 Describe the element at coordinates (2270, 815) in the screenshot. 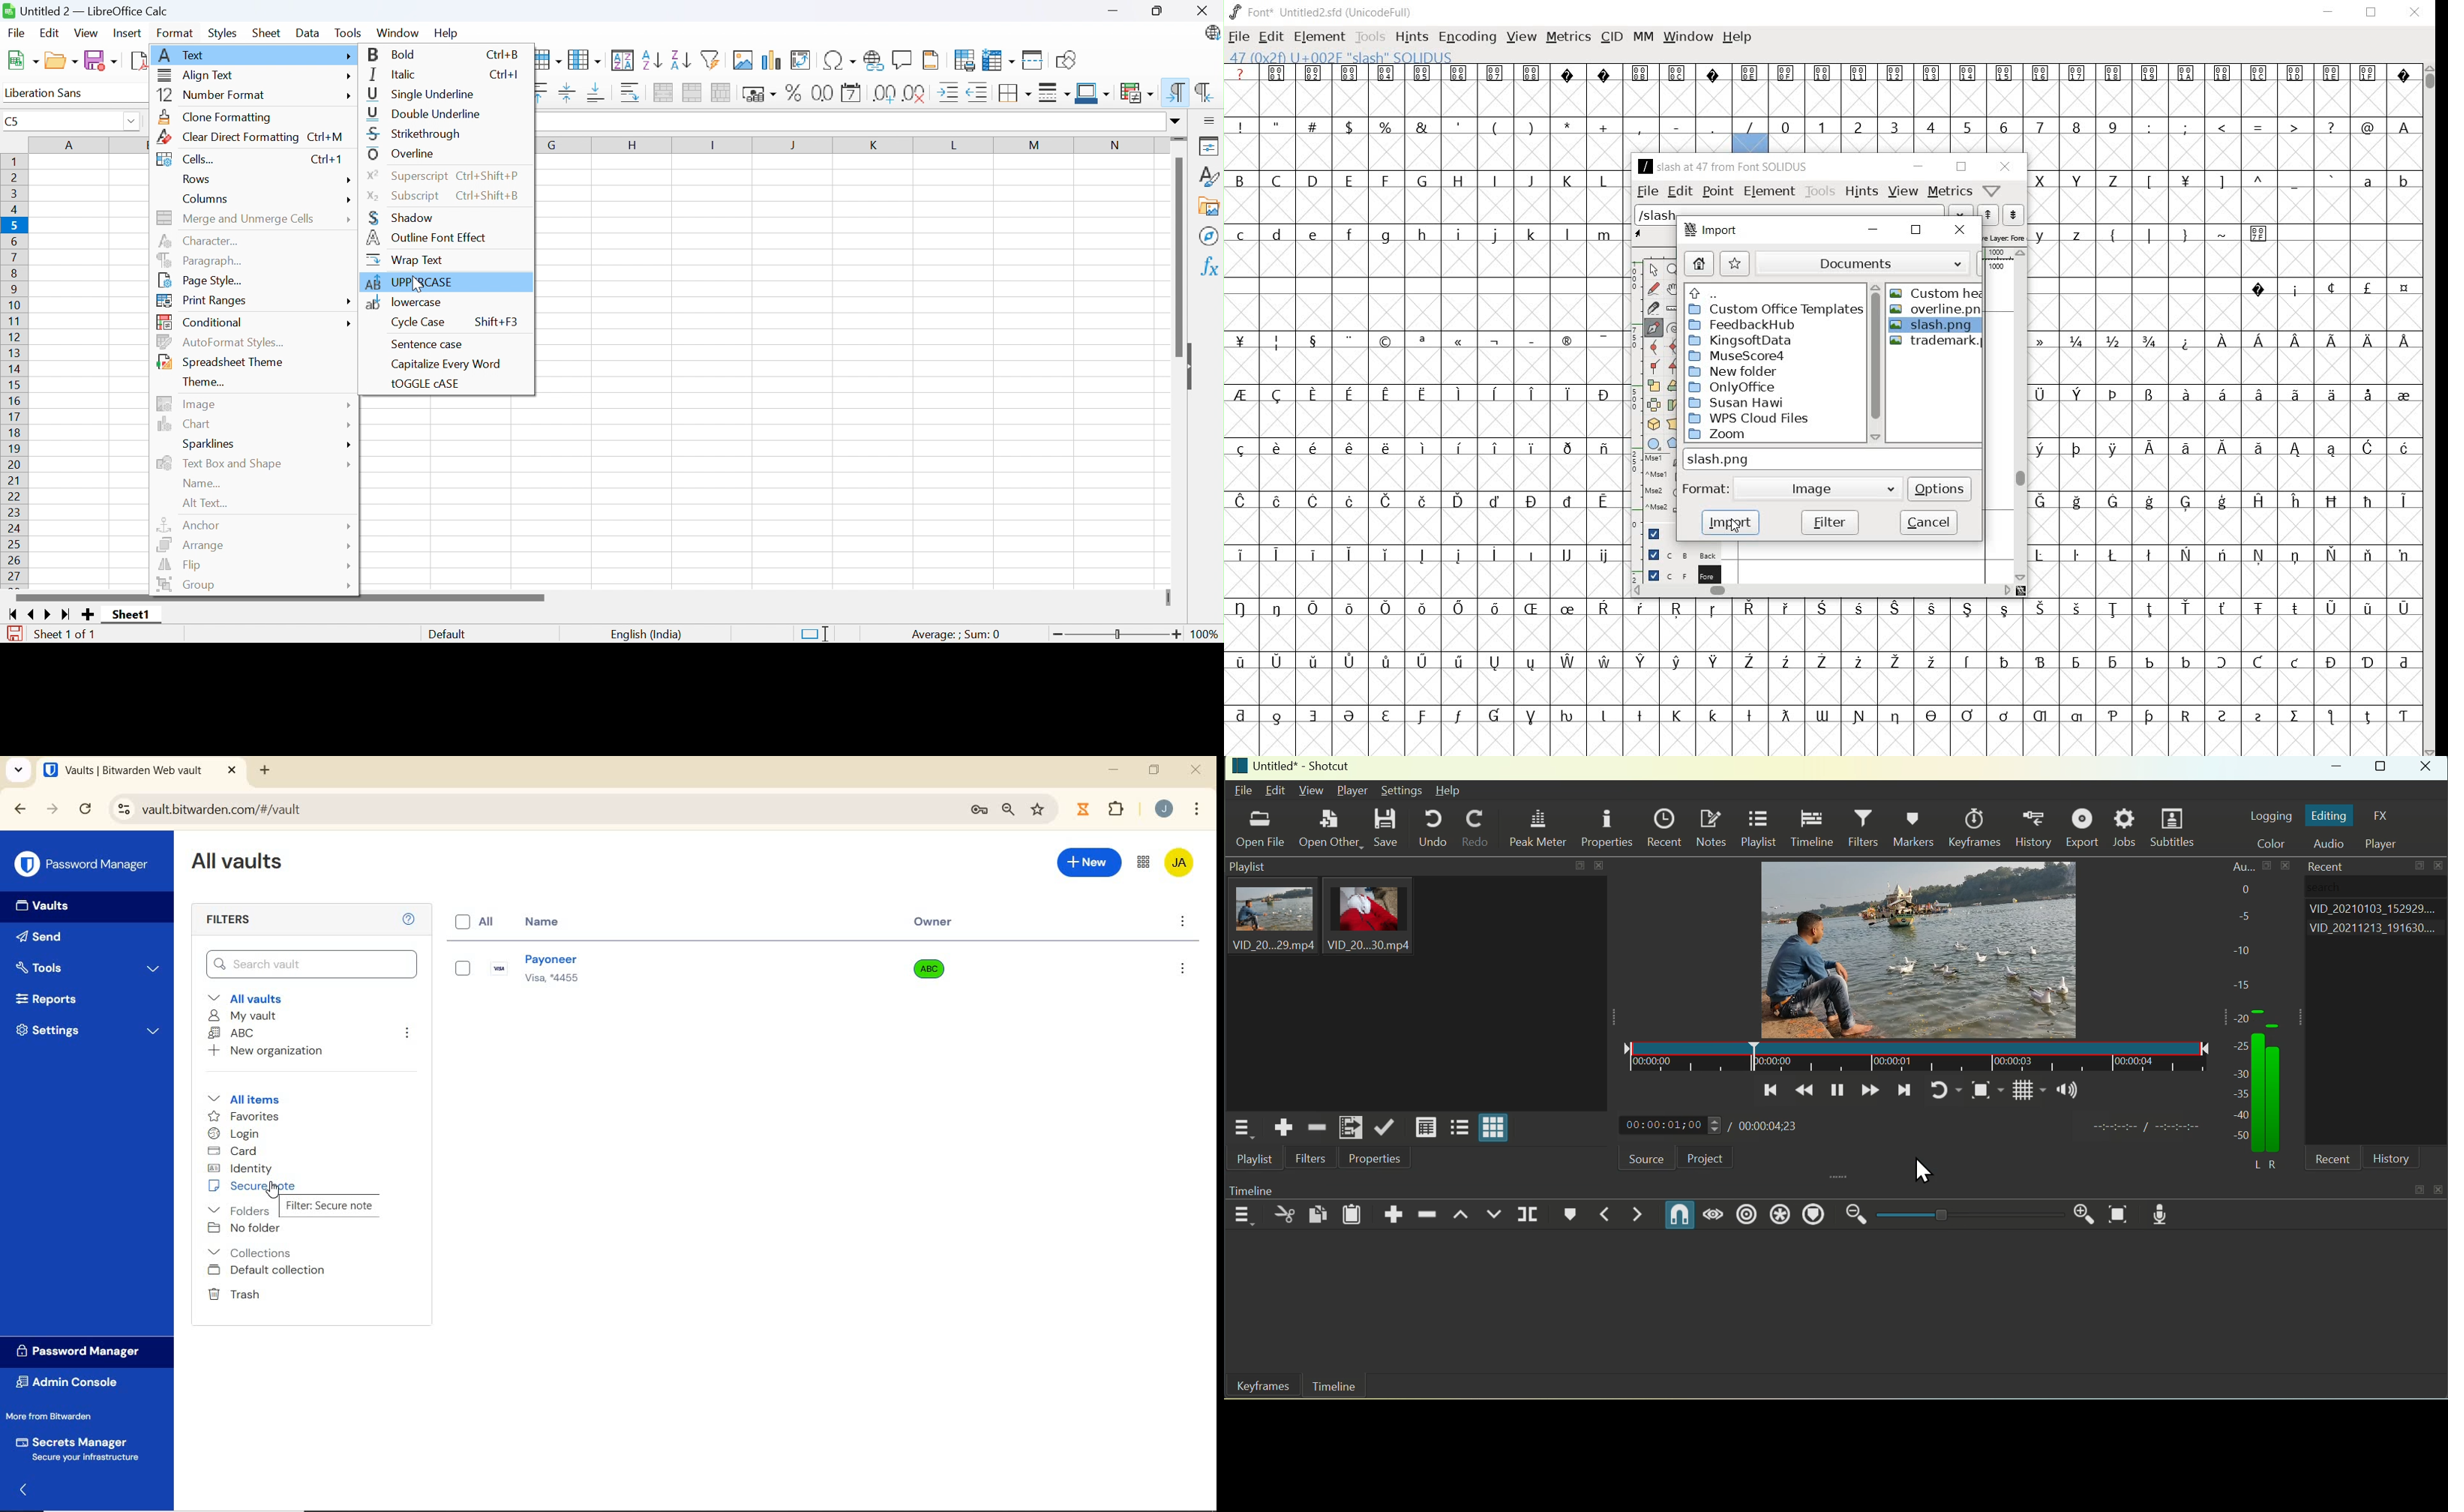

I see `Logging` at that location.